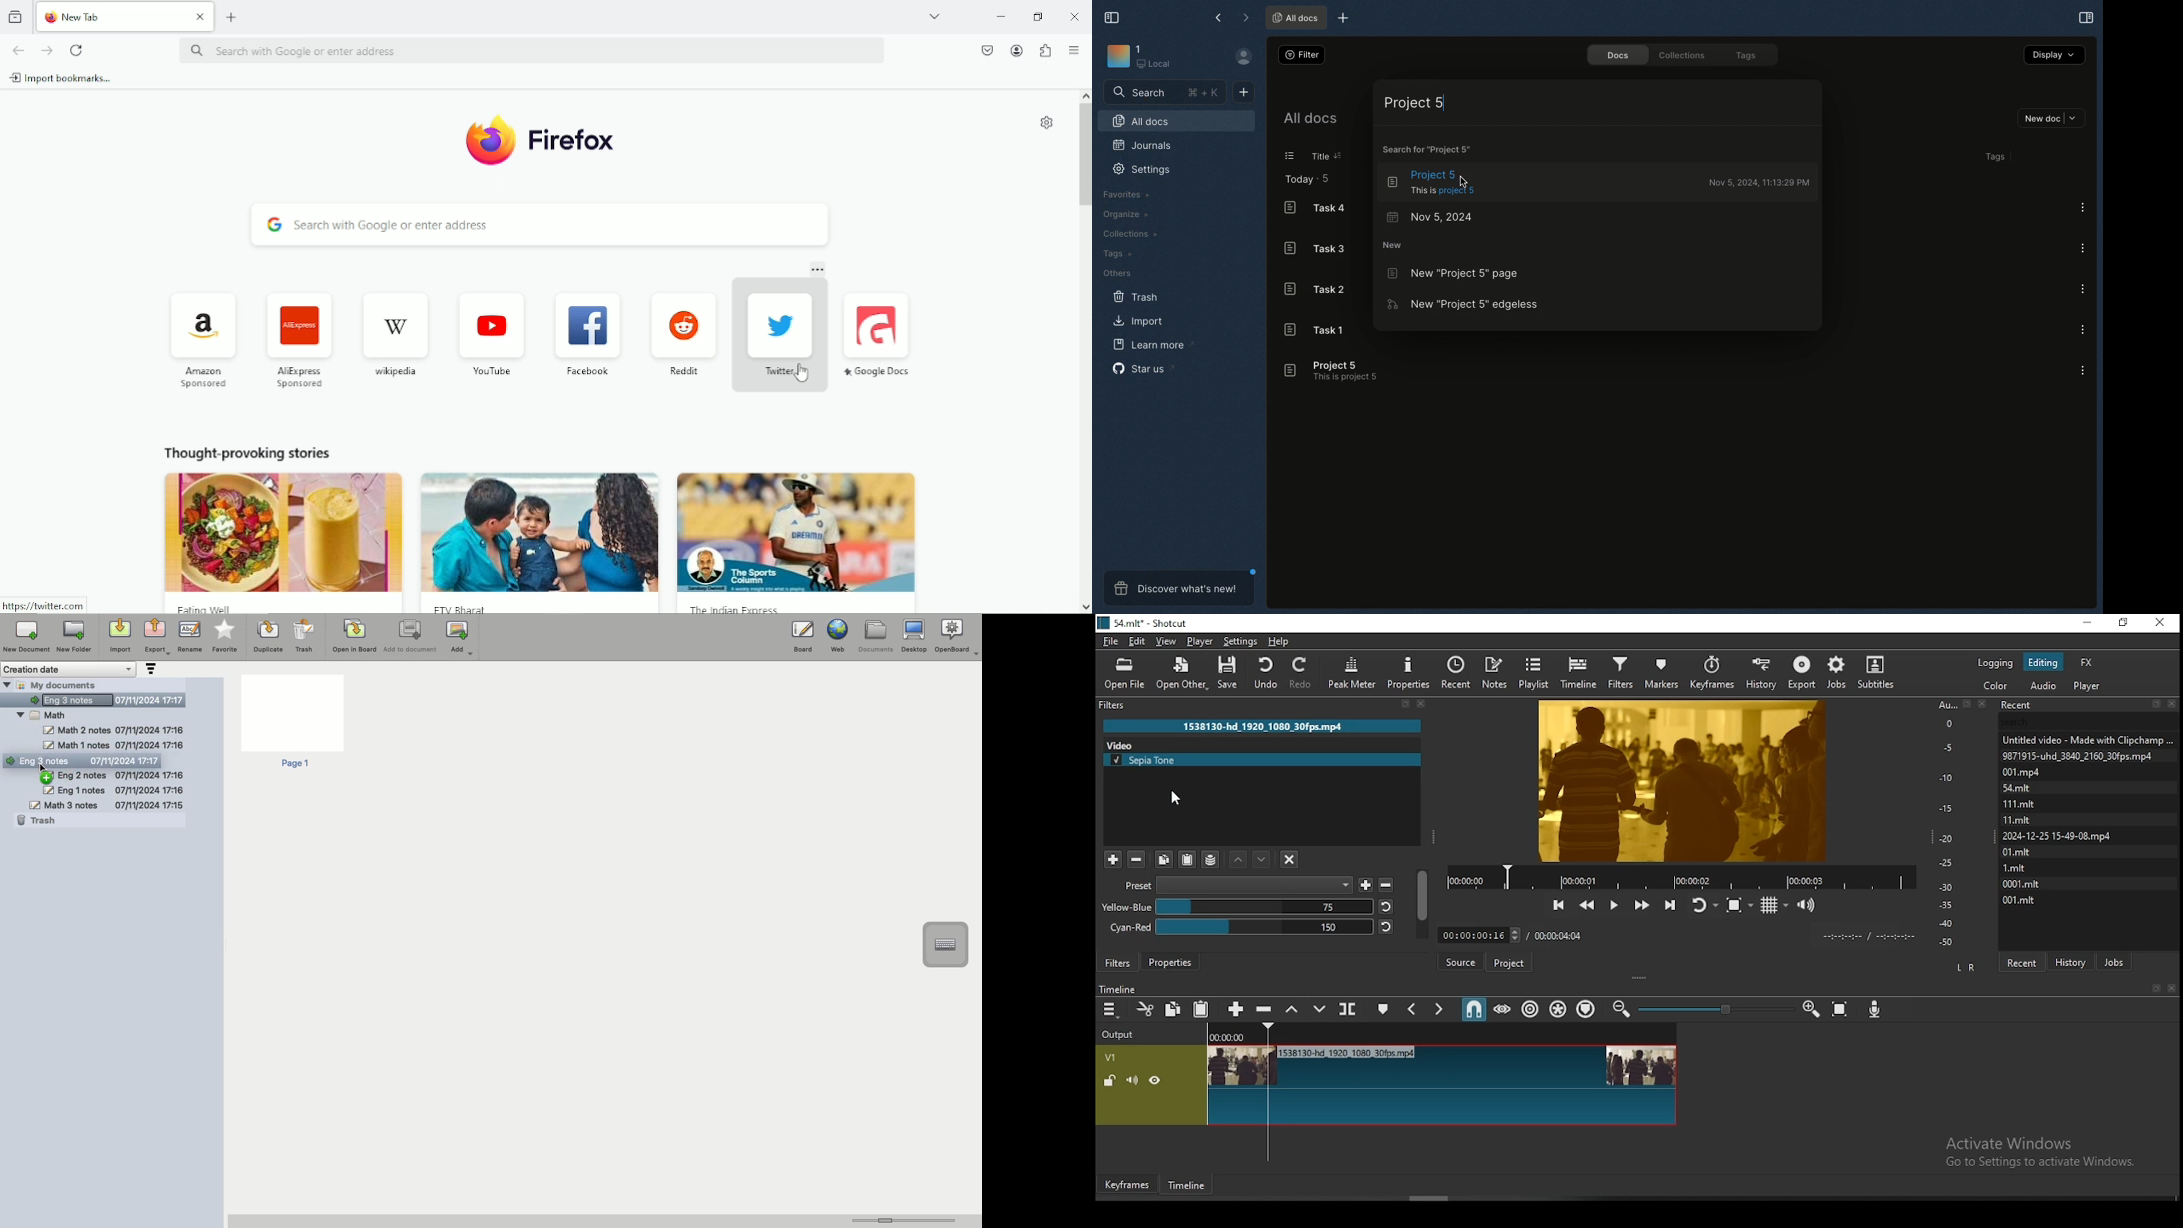  What do you see at coordinates (530, 52) in the screenshot?
I see `search with Google or enter address` at bounding box center [530, 52].